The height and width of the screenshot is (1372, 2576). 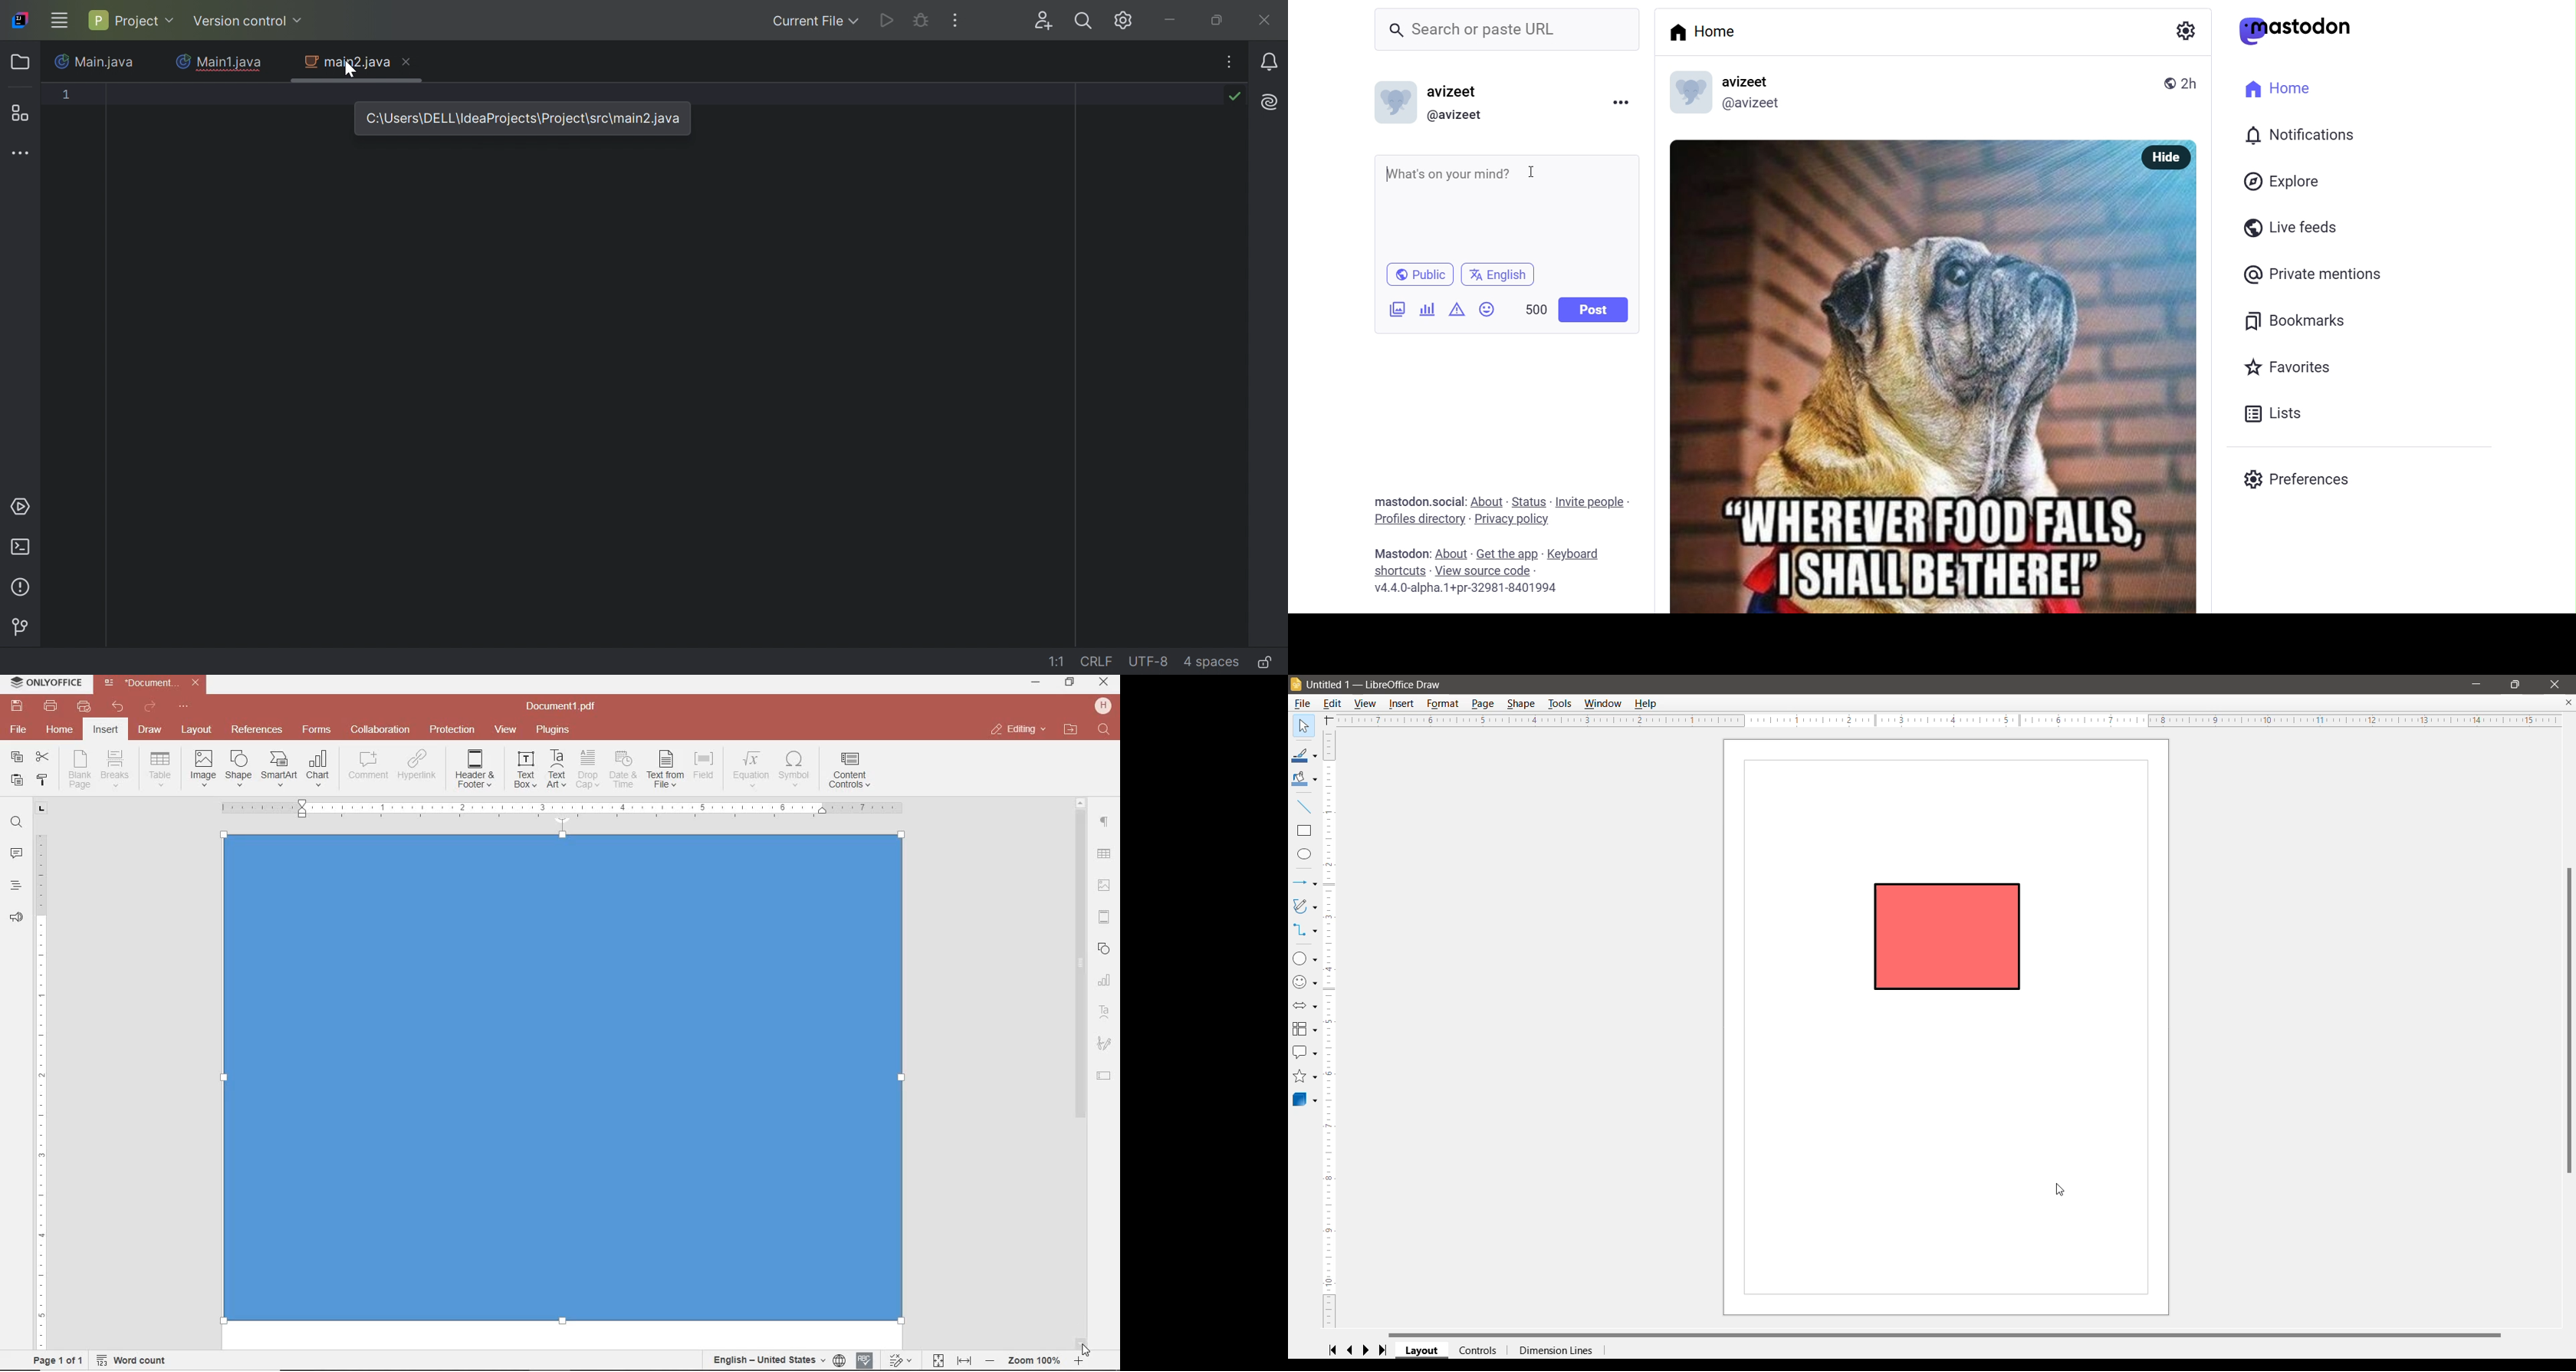 I want to click on INSERT CURRENT DATE AND TIME, so click(x=621, y=770).